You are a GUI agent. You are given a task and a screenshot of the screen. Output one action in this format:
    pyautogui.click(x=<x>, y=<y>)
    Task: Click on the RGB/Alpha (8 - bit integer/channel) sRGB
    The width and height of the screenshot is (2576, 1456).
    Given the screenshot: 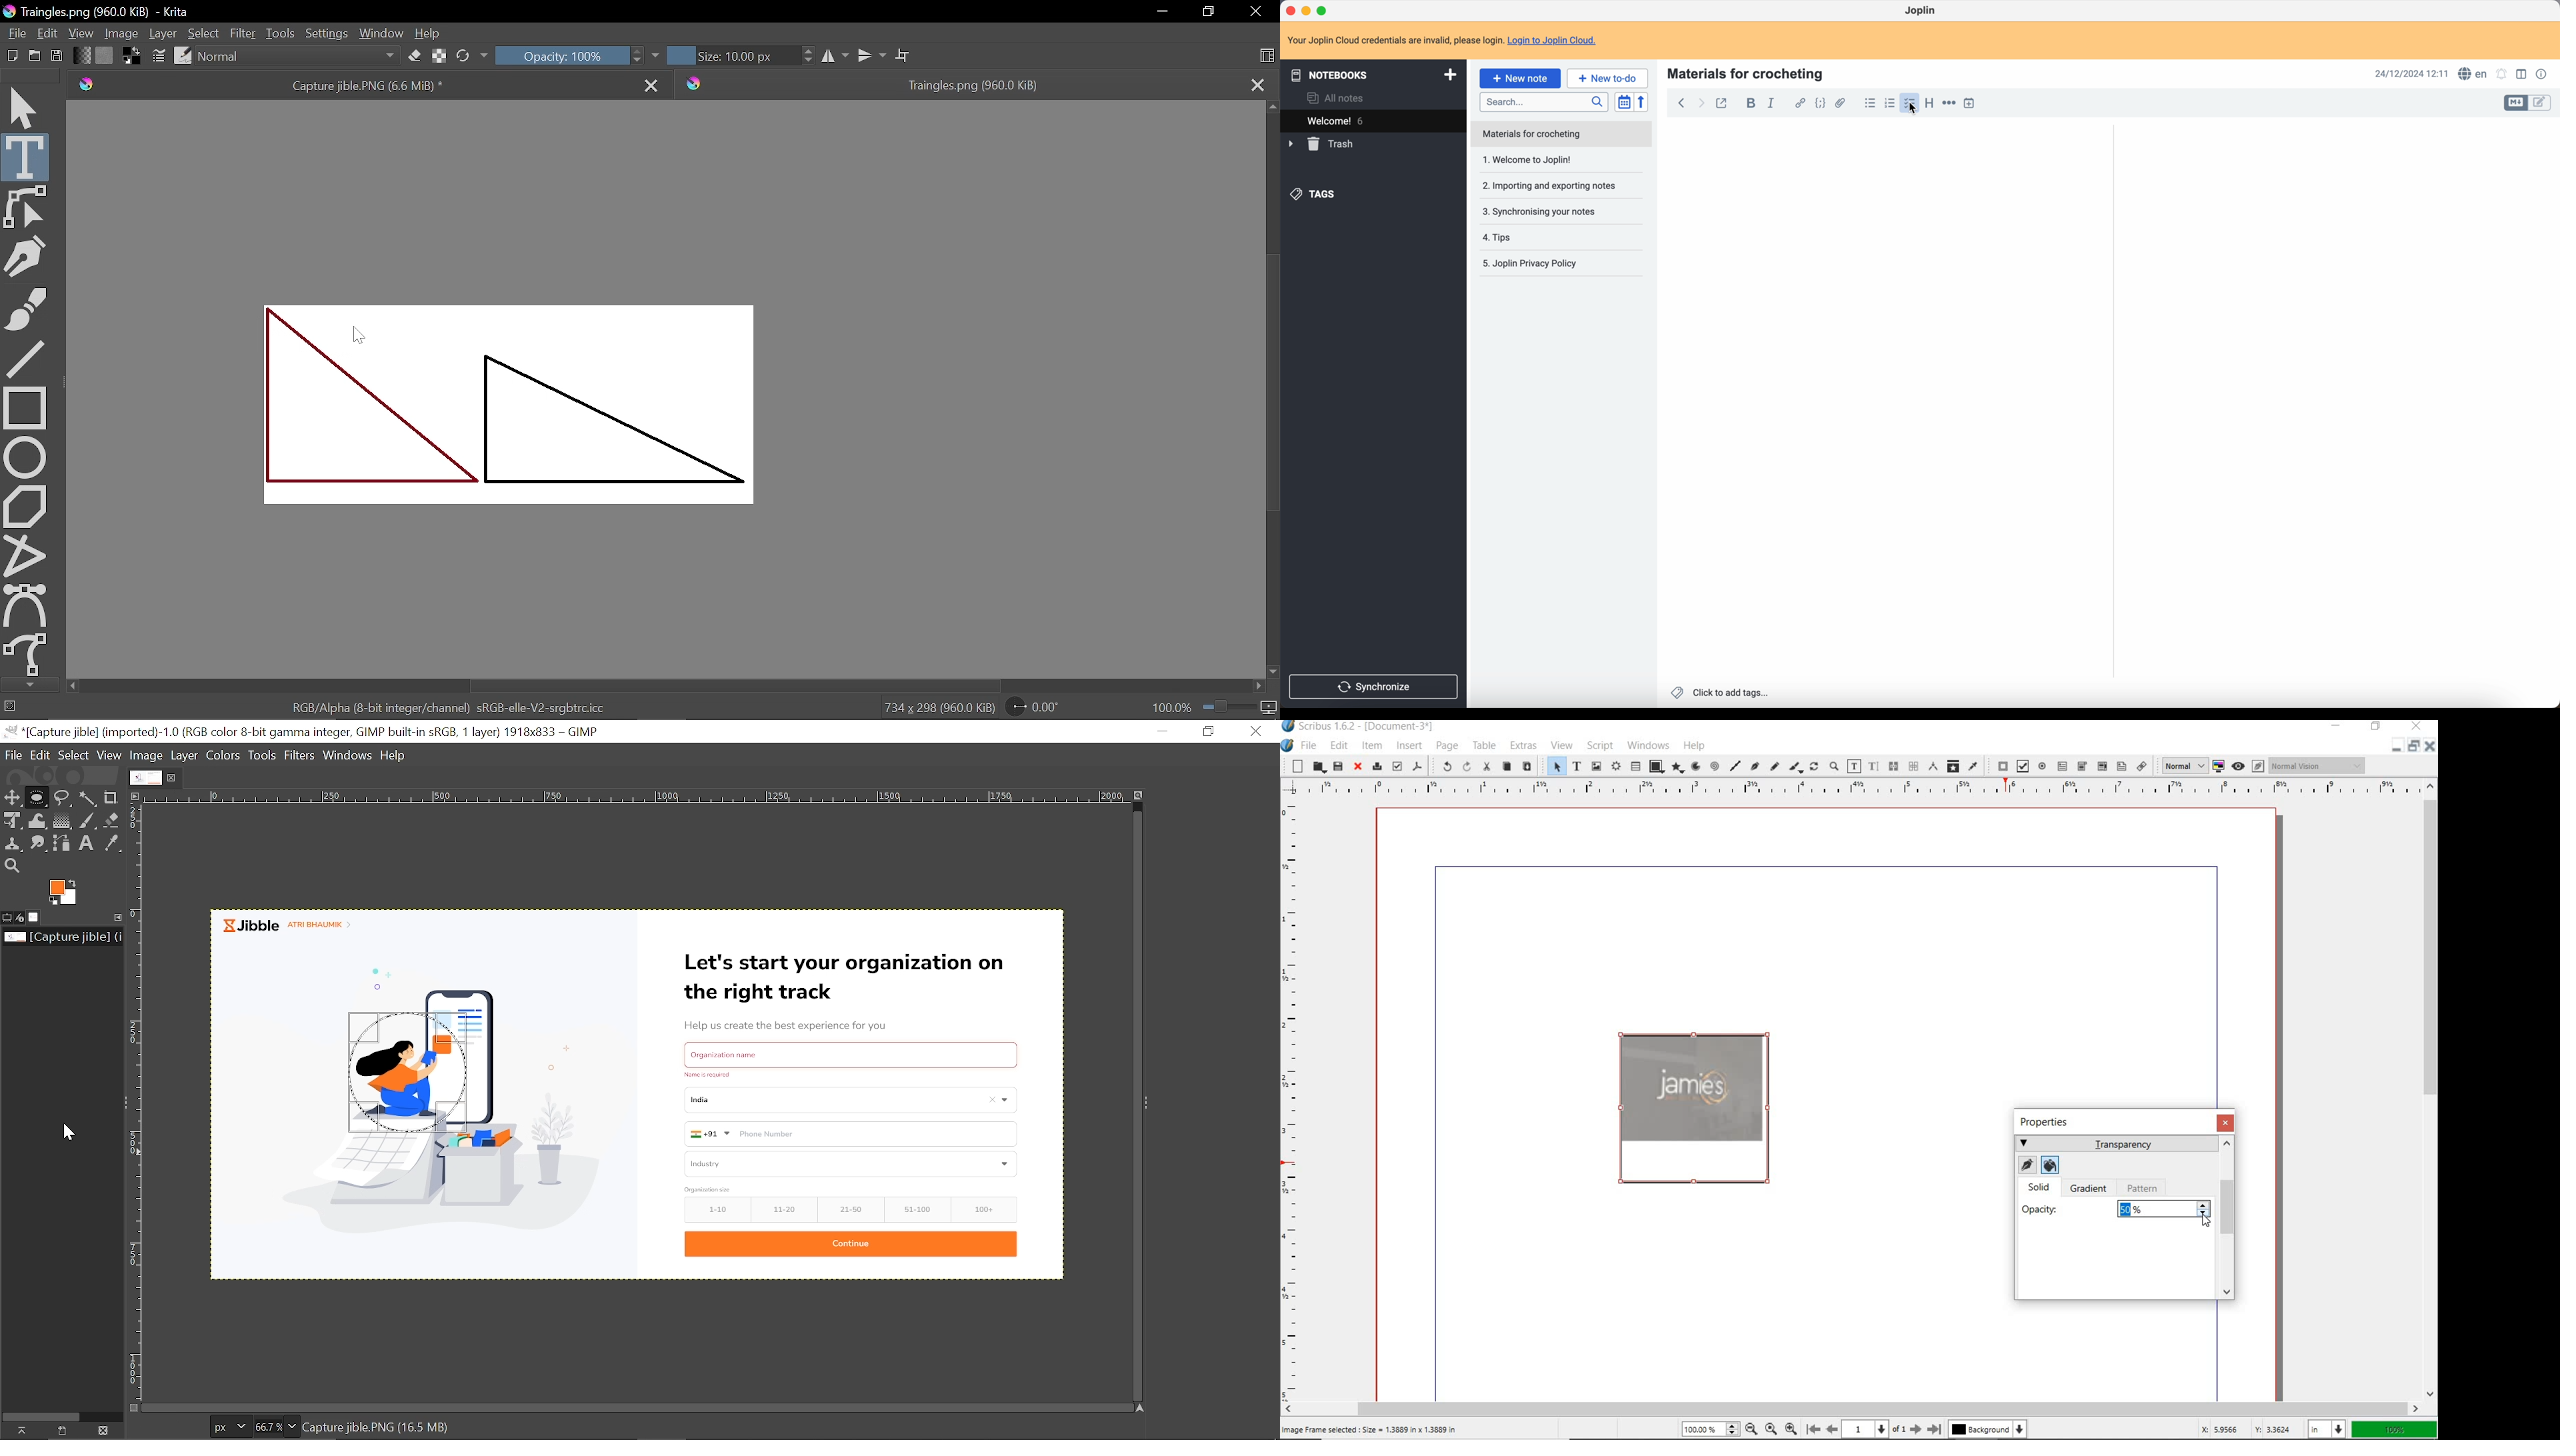 What is the action you would take?
    pyautogui.click(x=455, y=707)
    